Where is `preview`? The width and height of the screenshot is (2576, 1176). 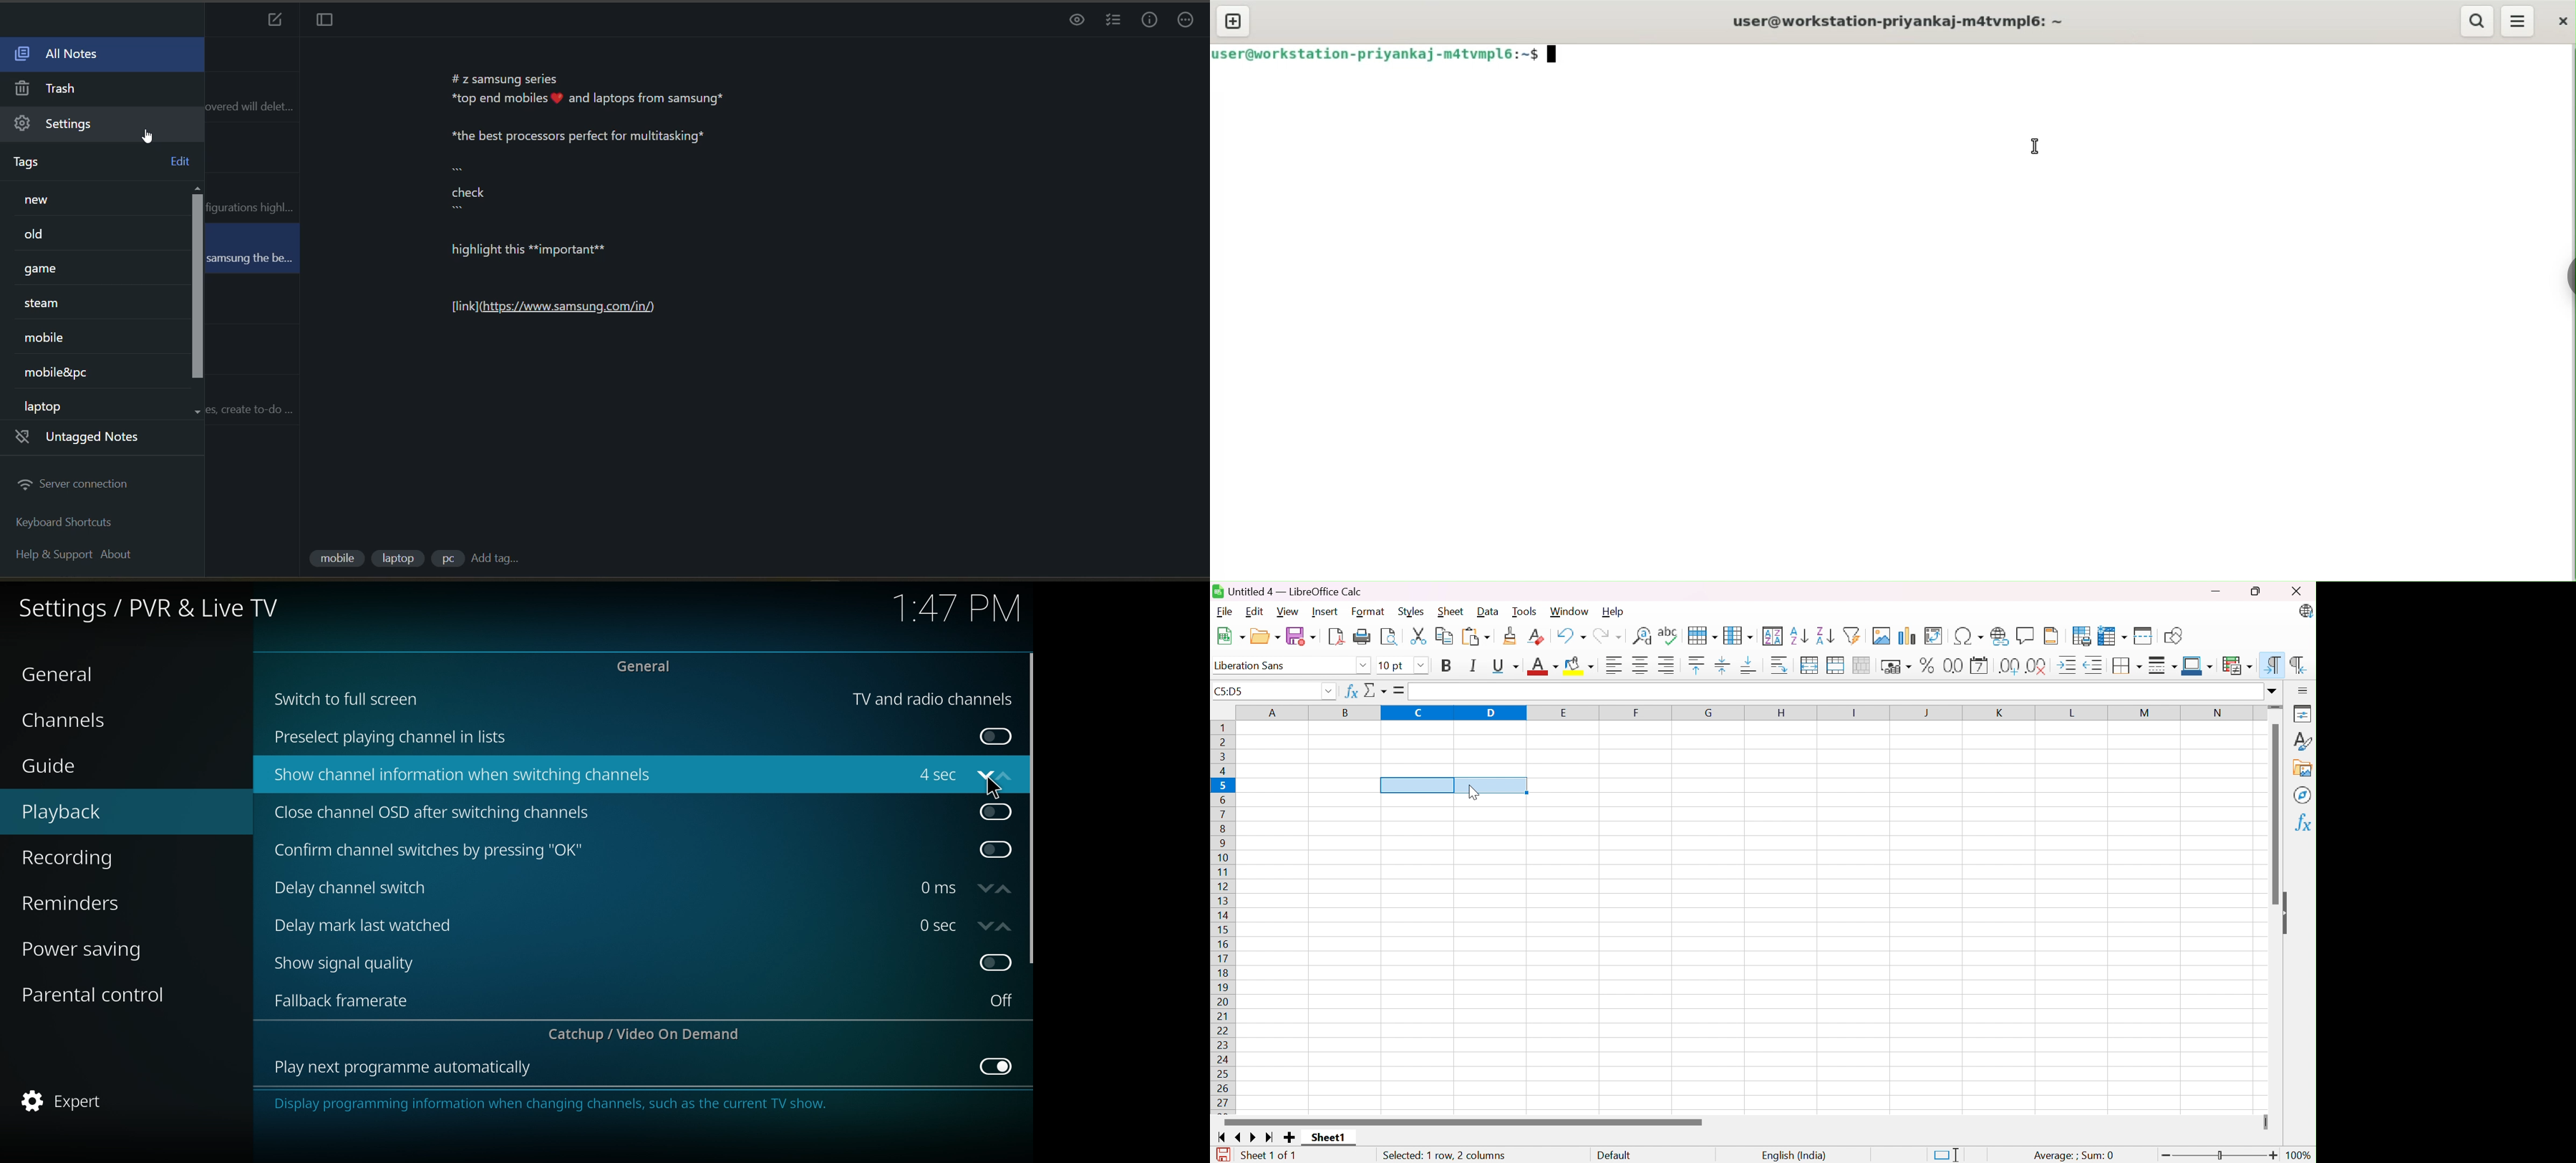
preview is located at coordinates (1074, 23).